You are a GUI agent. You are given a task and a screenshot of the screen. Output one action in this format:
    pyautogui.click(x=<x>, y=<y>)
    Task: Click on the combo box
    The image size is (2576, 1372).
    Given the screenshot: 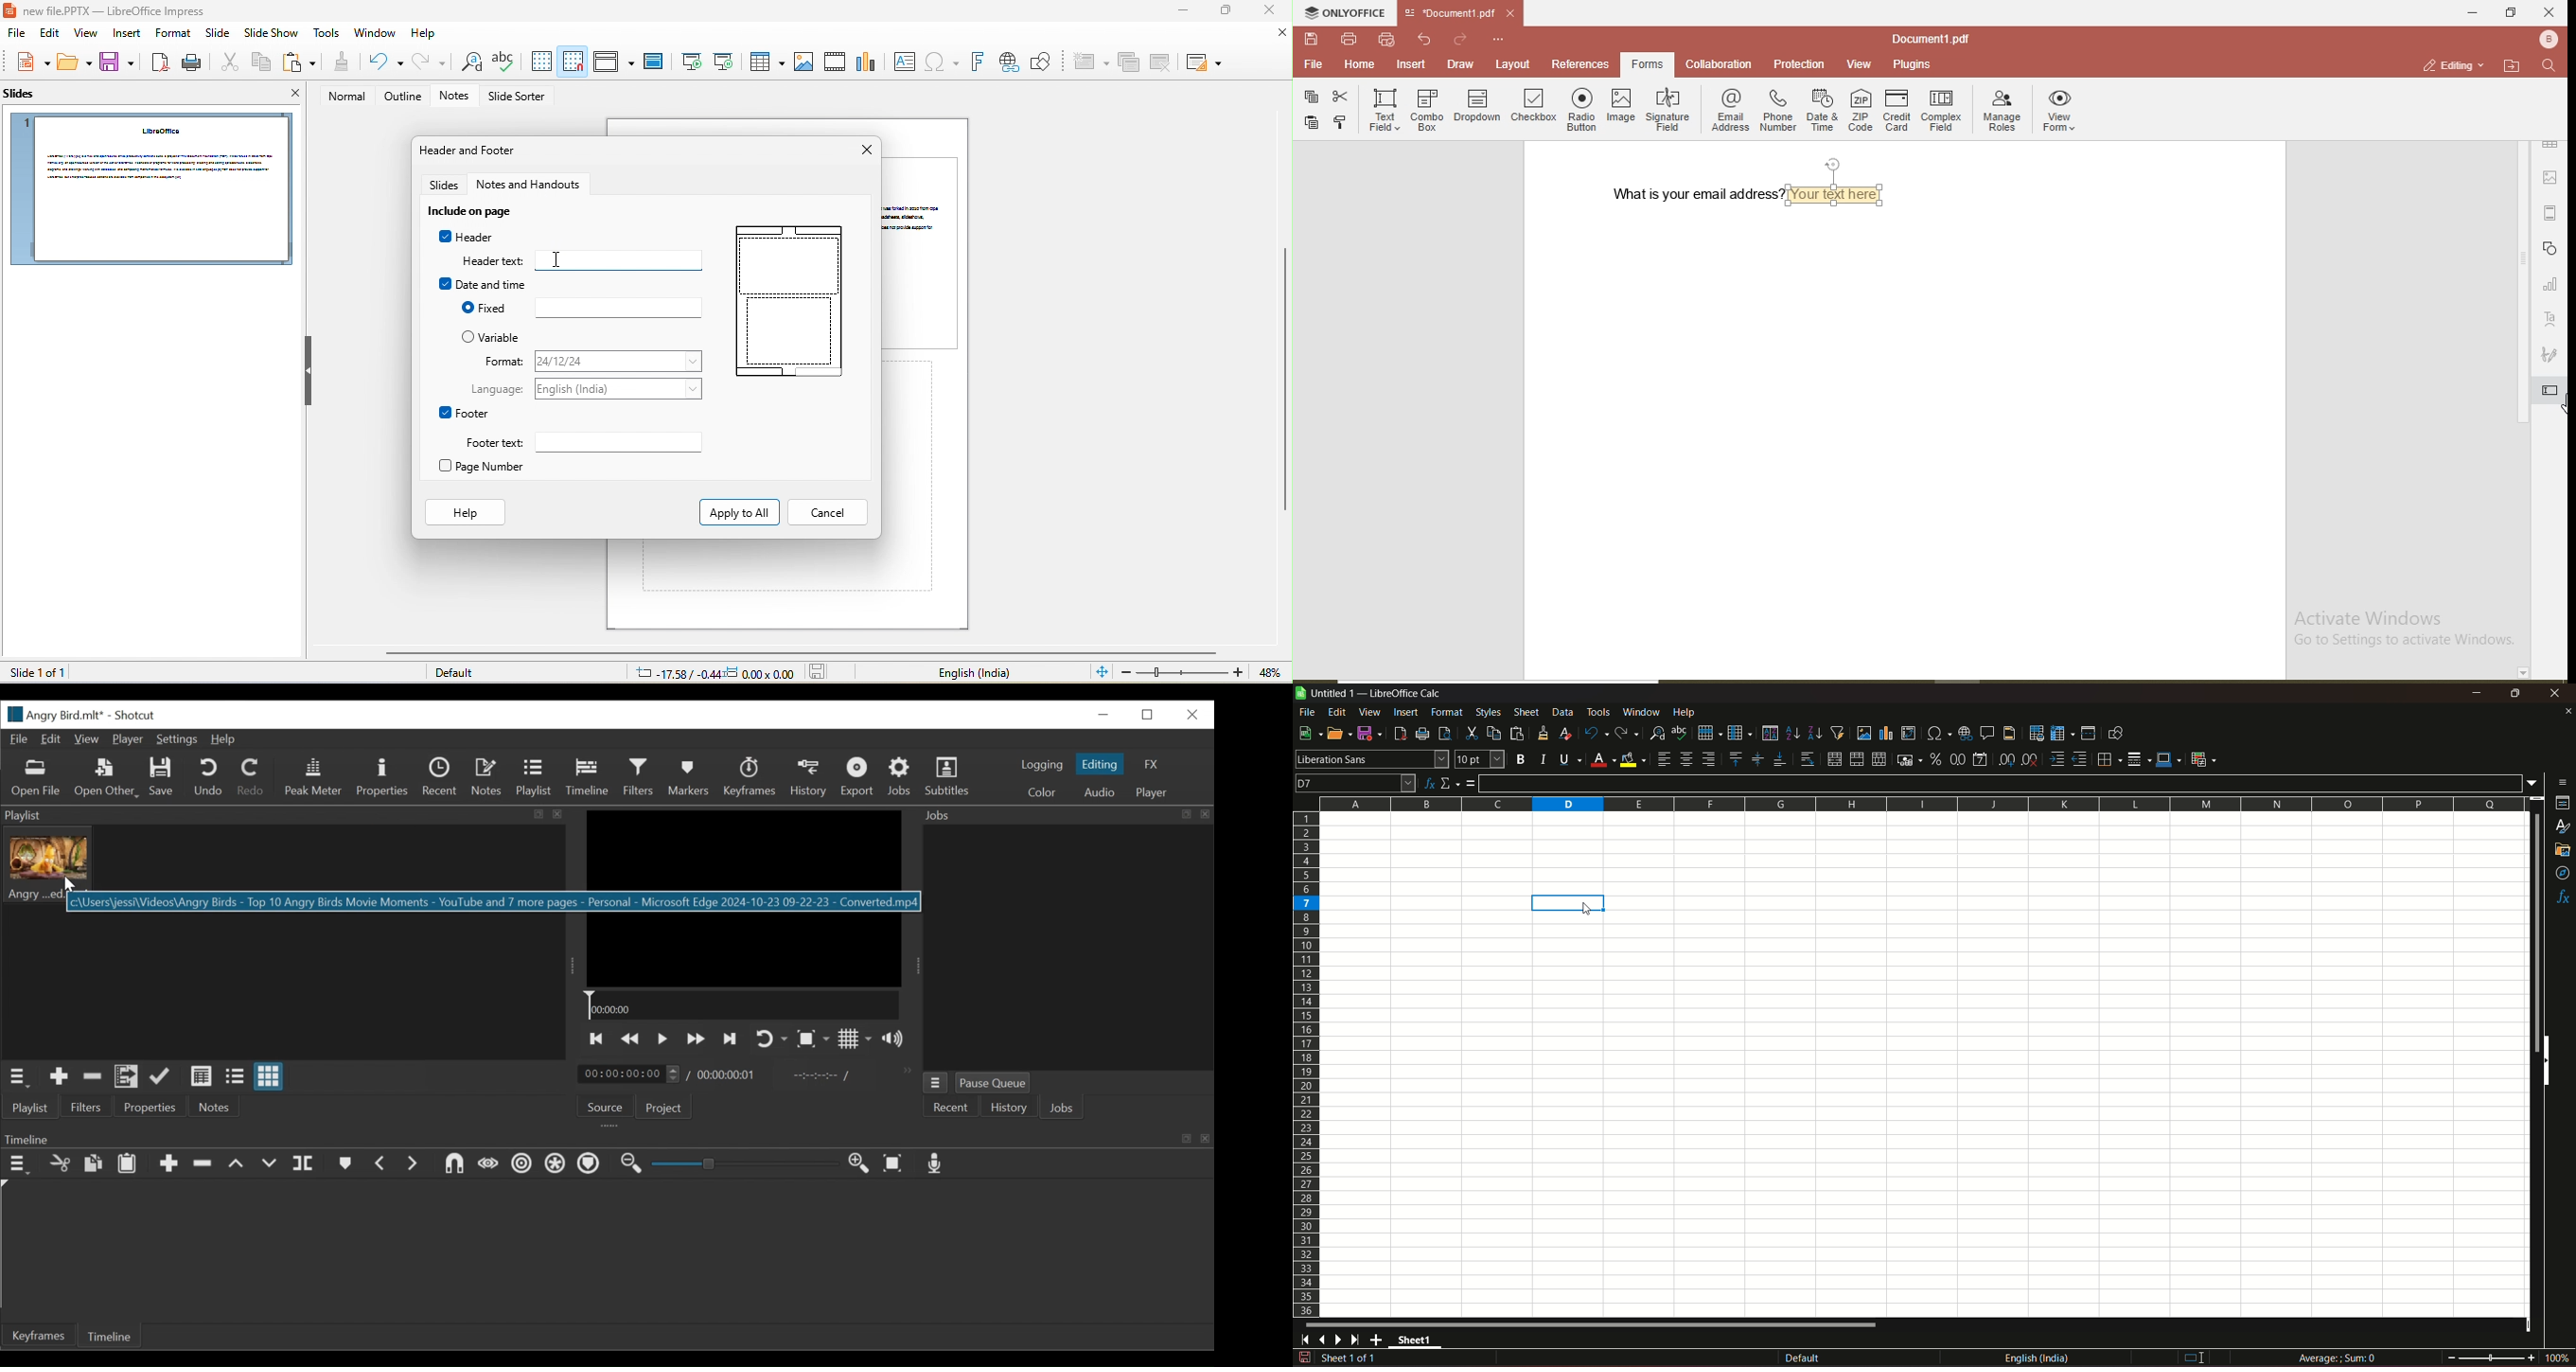 What is the action you would take?
    pyautogui.click(x=1425, y=107)
    